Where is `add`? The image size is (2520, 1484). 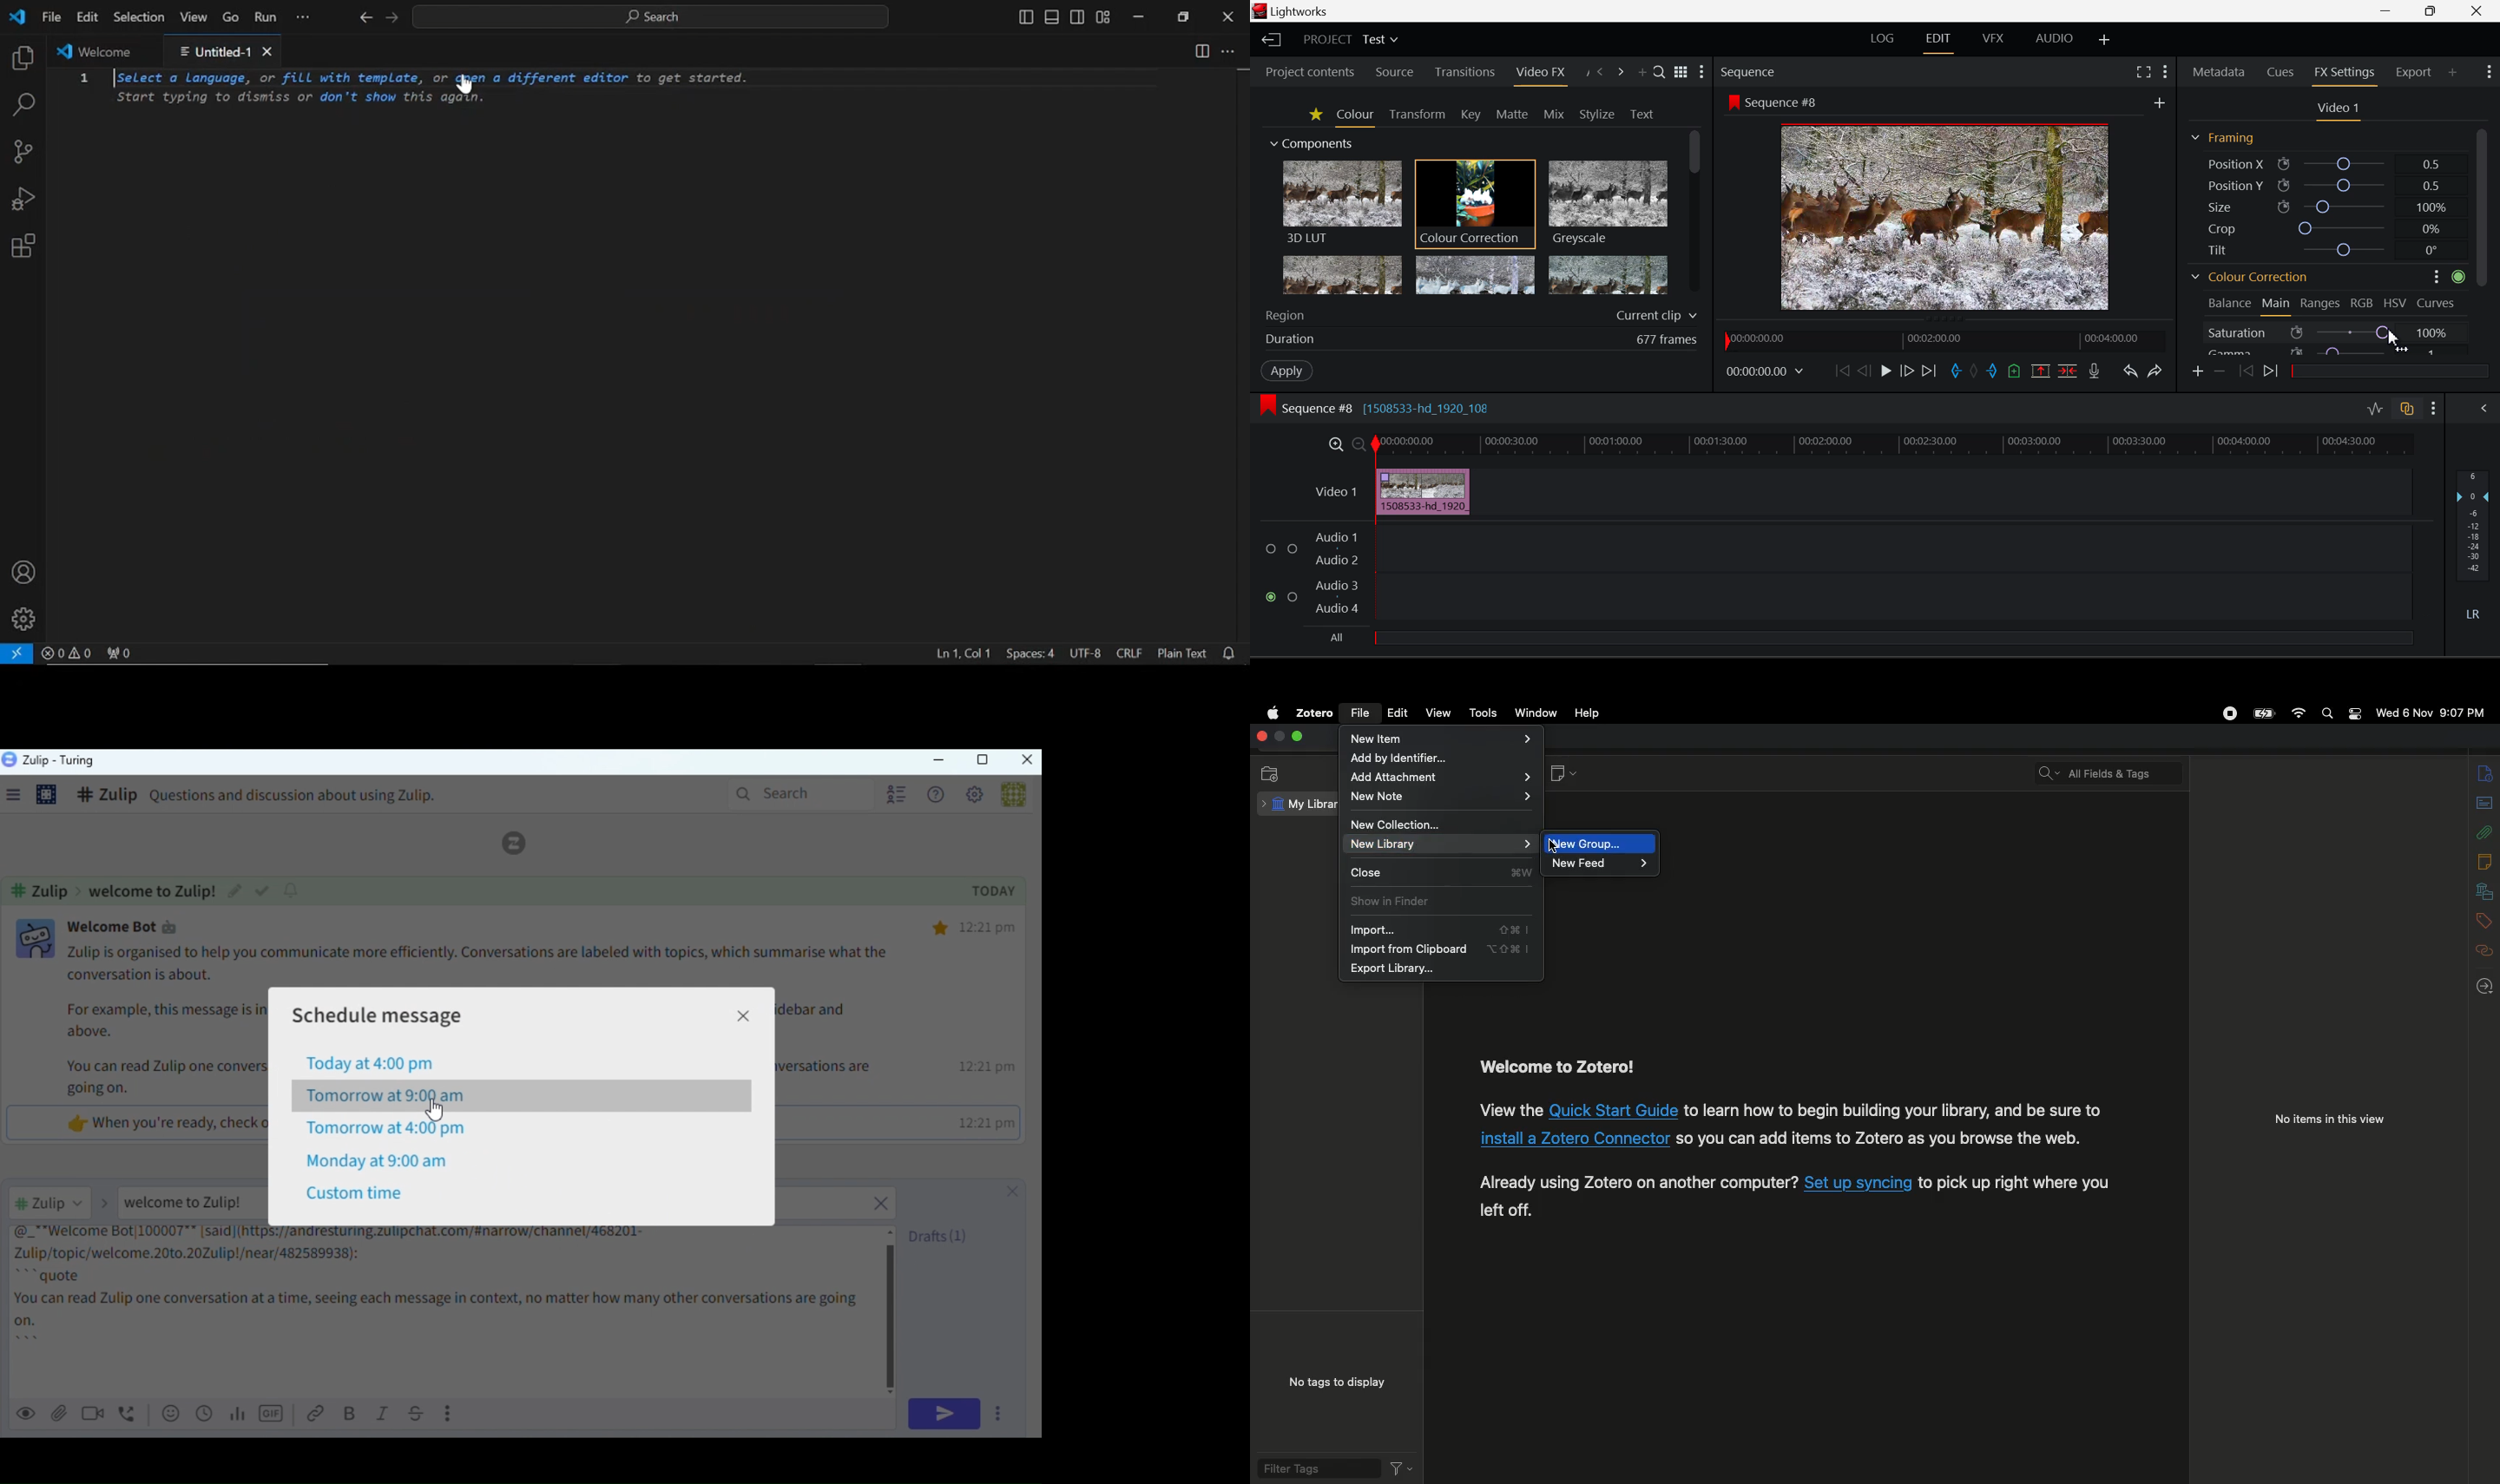 add is located at coordinates (2160, 100).